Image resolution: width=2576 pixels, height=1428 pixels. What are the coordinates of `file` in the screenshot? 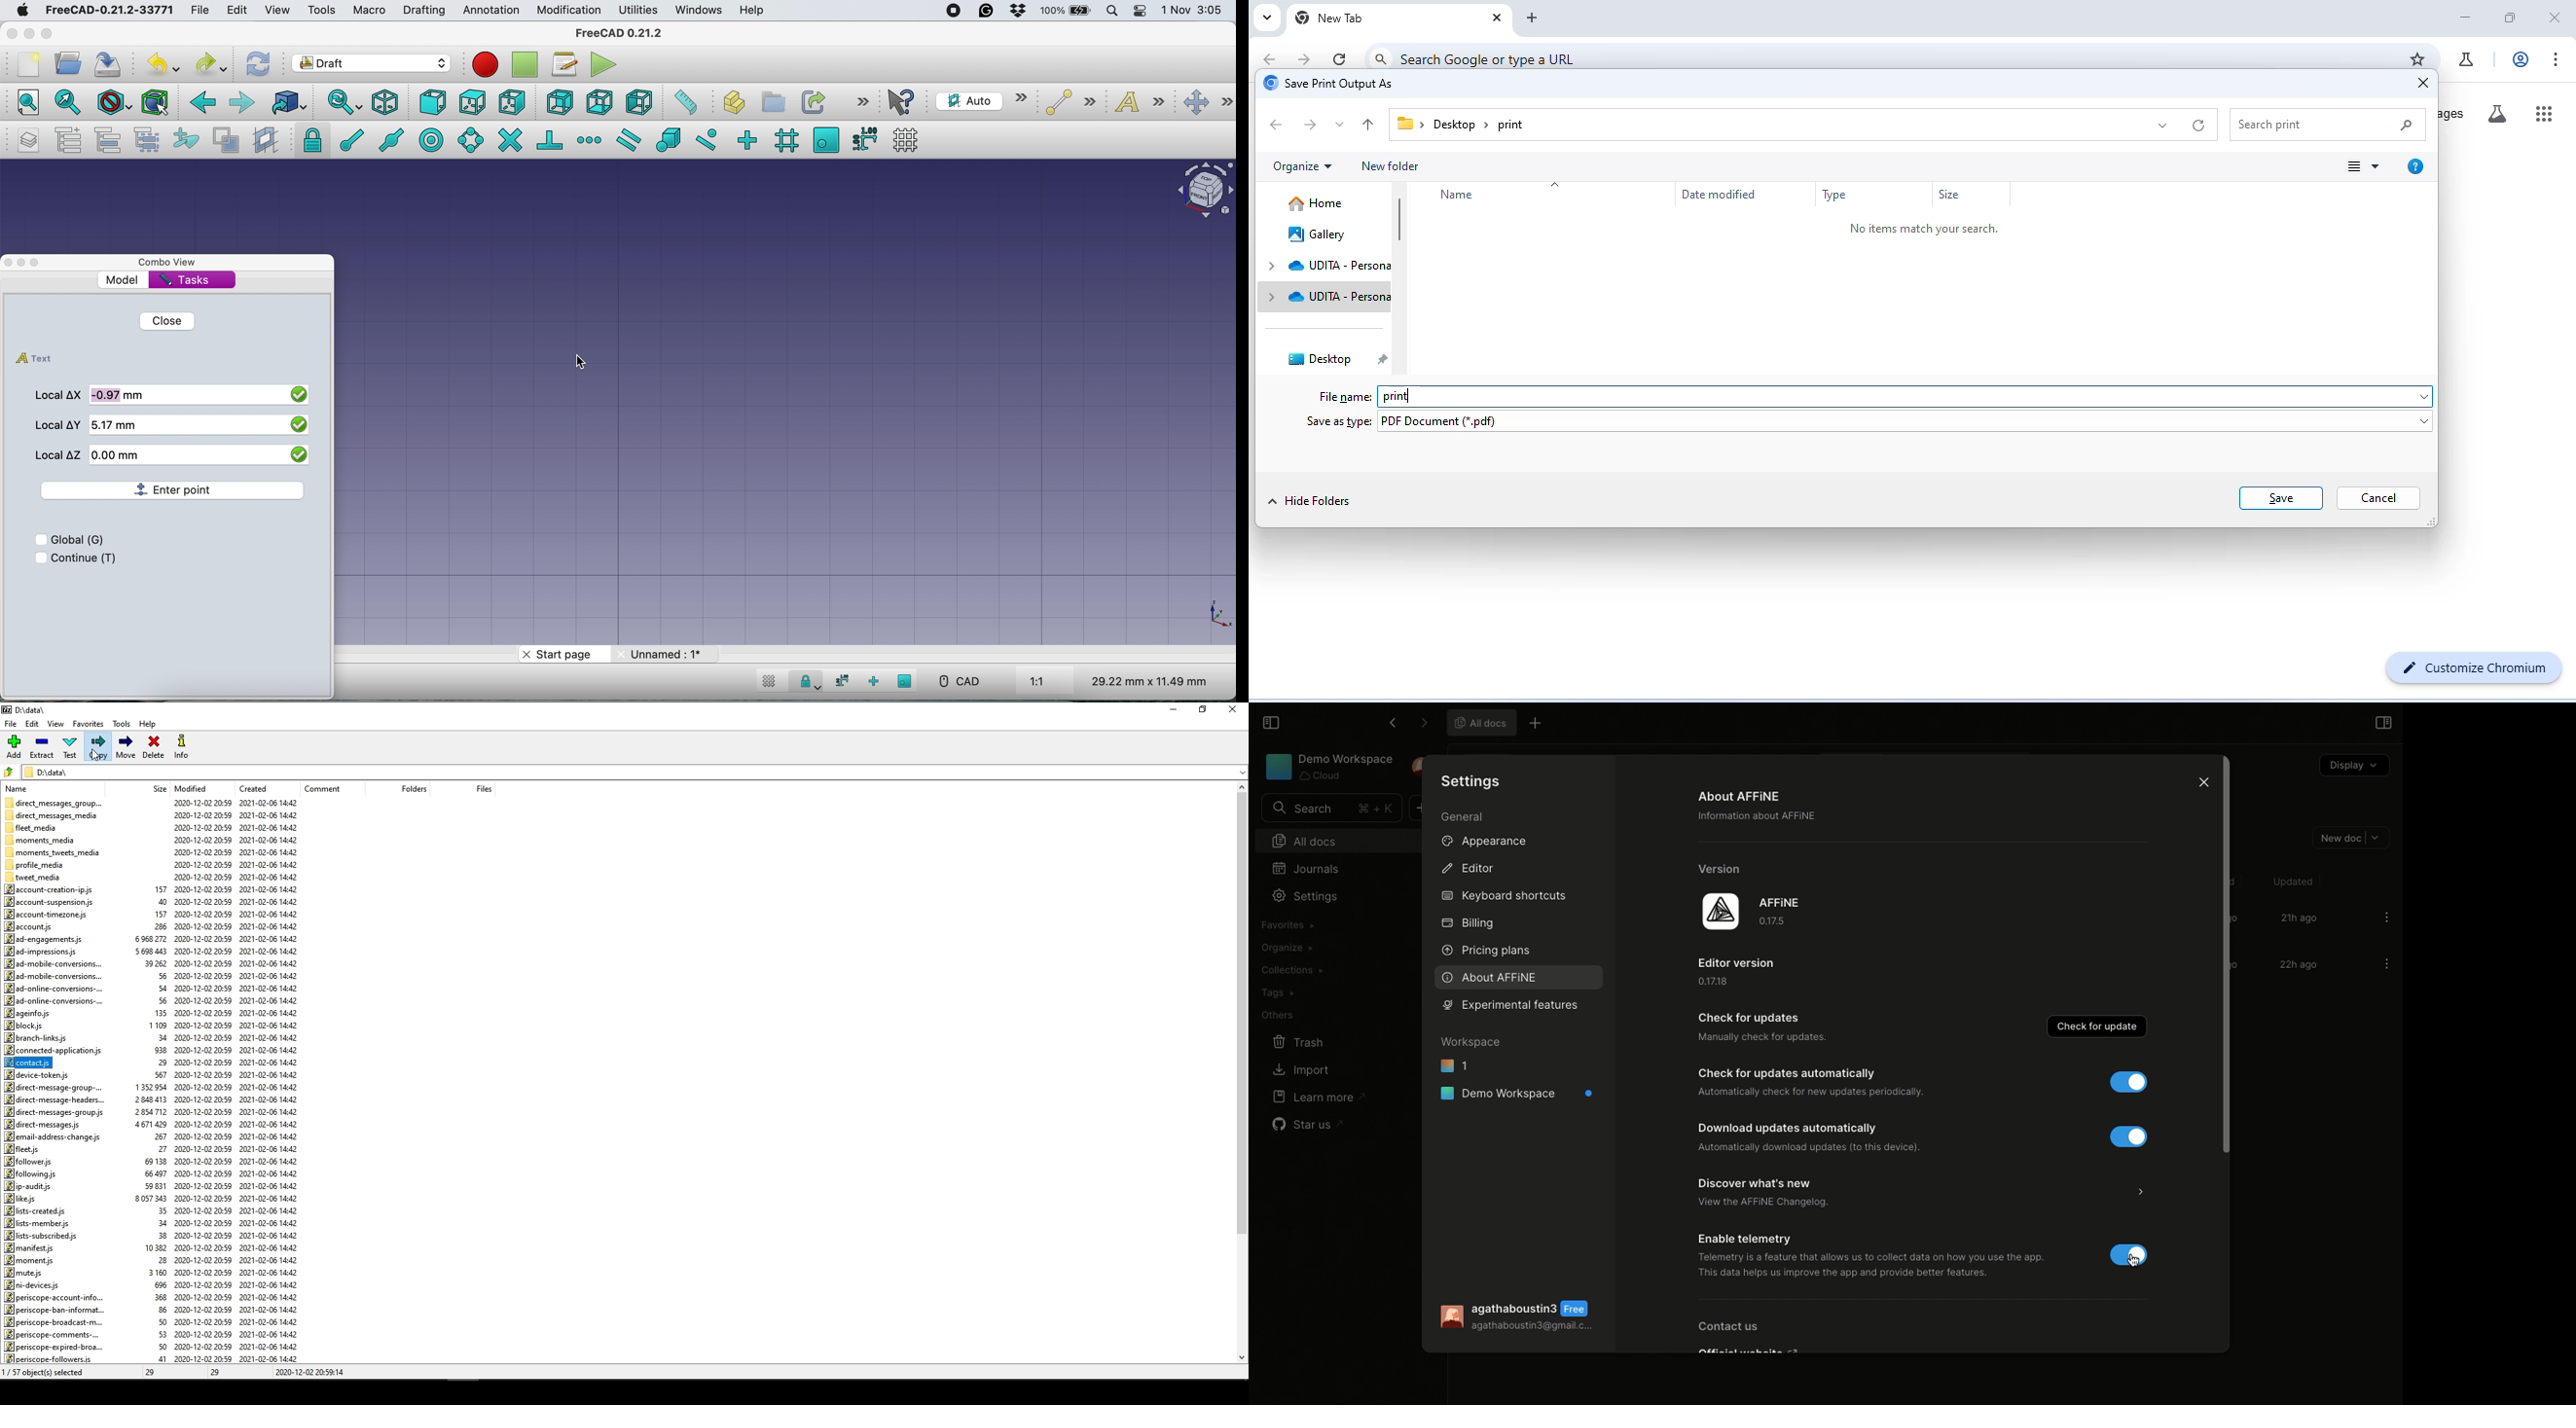 It's located at (200, 11).